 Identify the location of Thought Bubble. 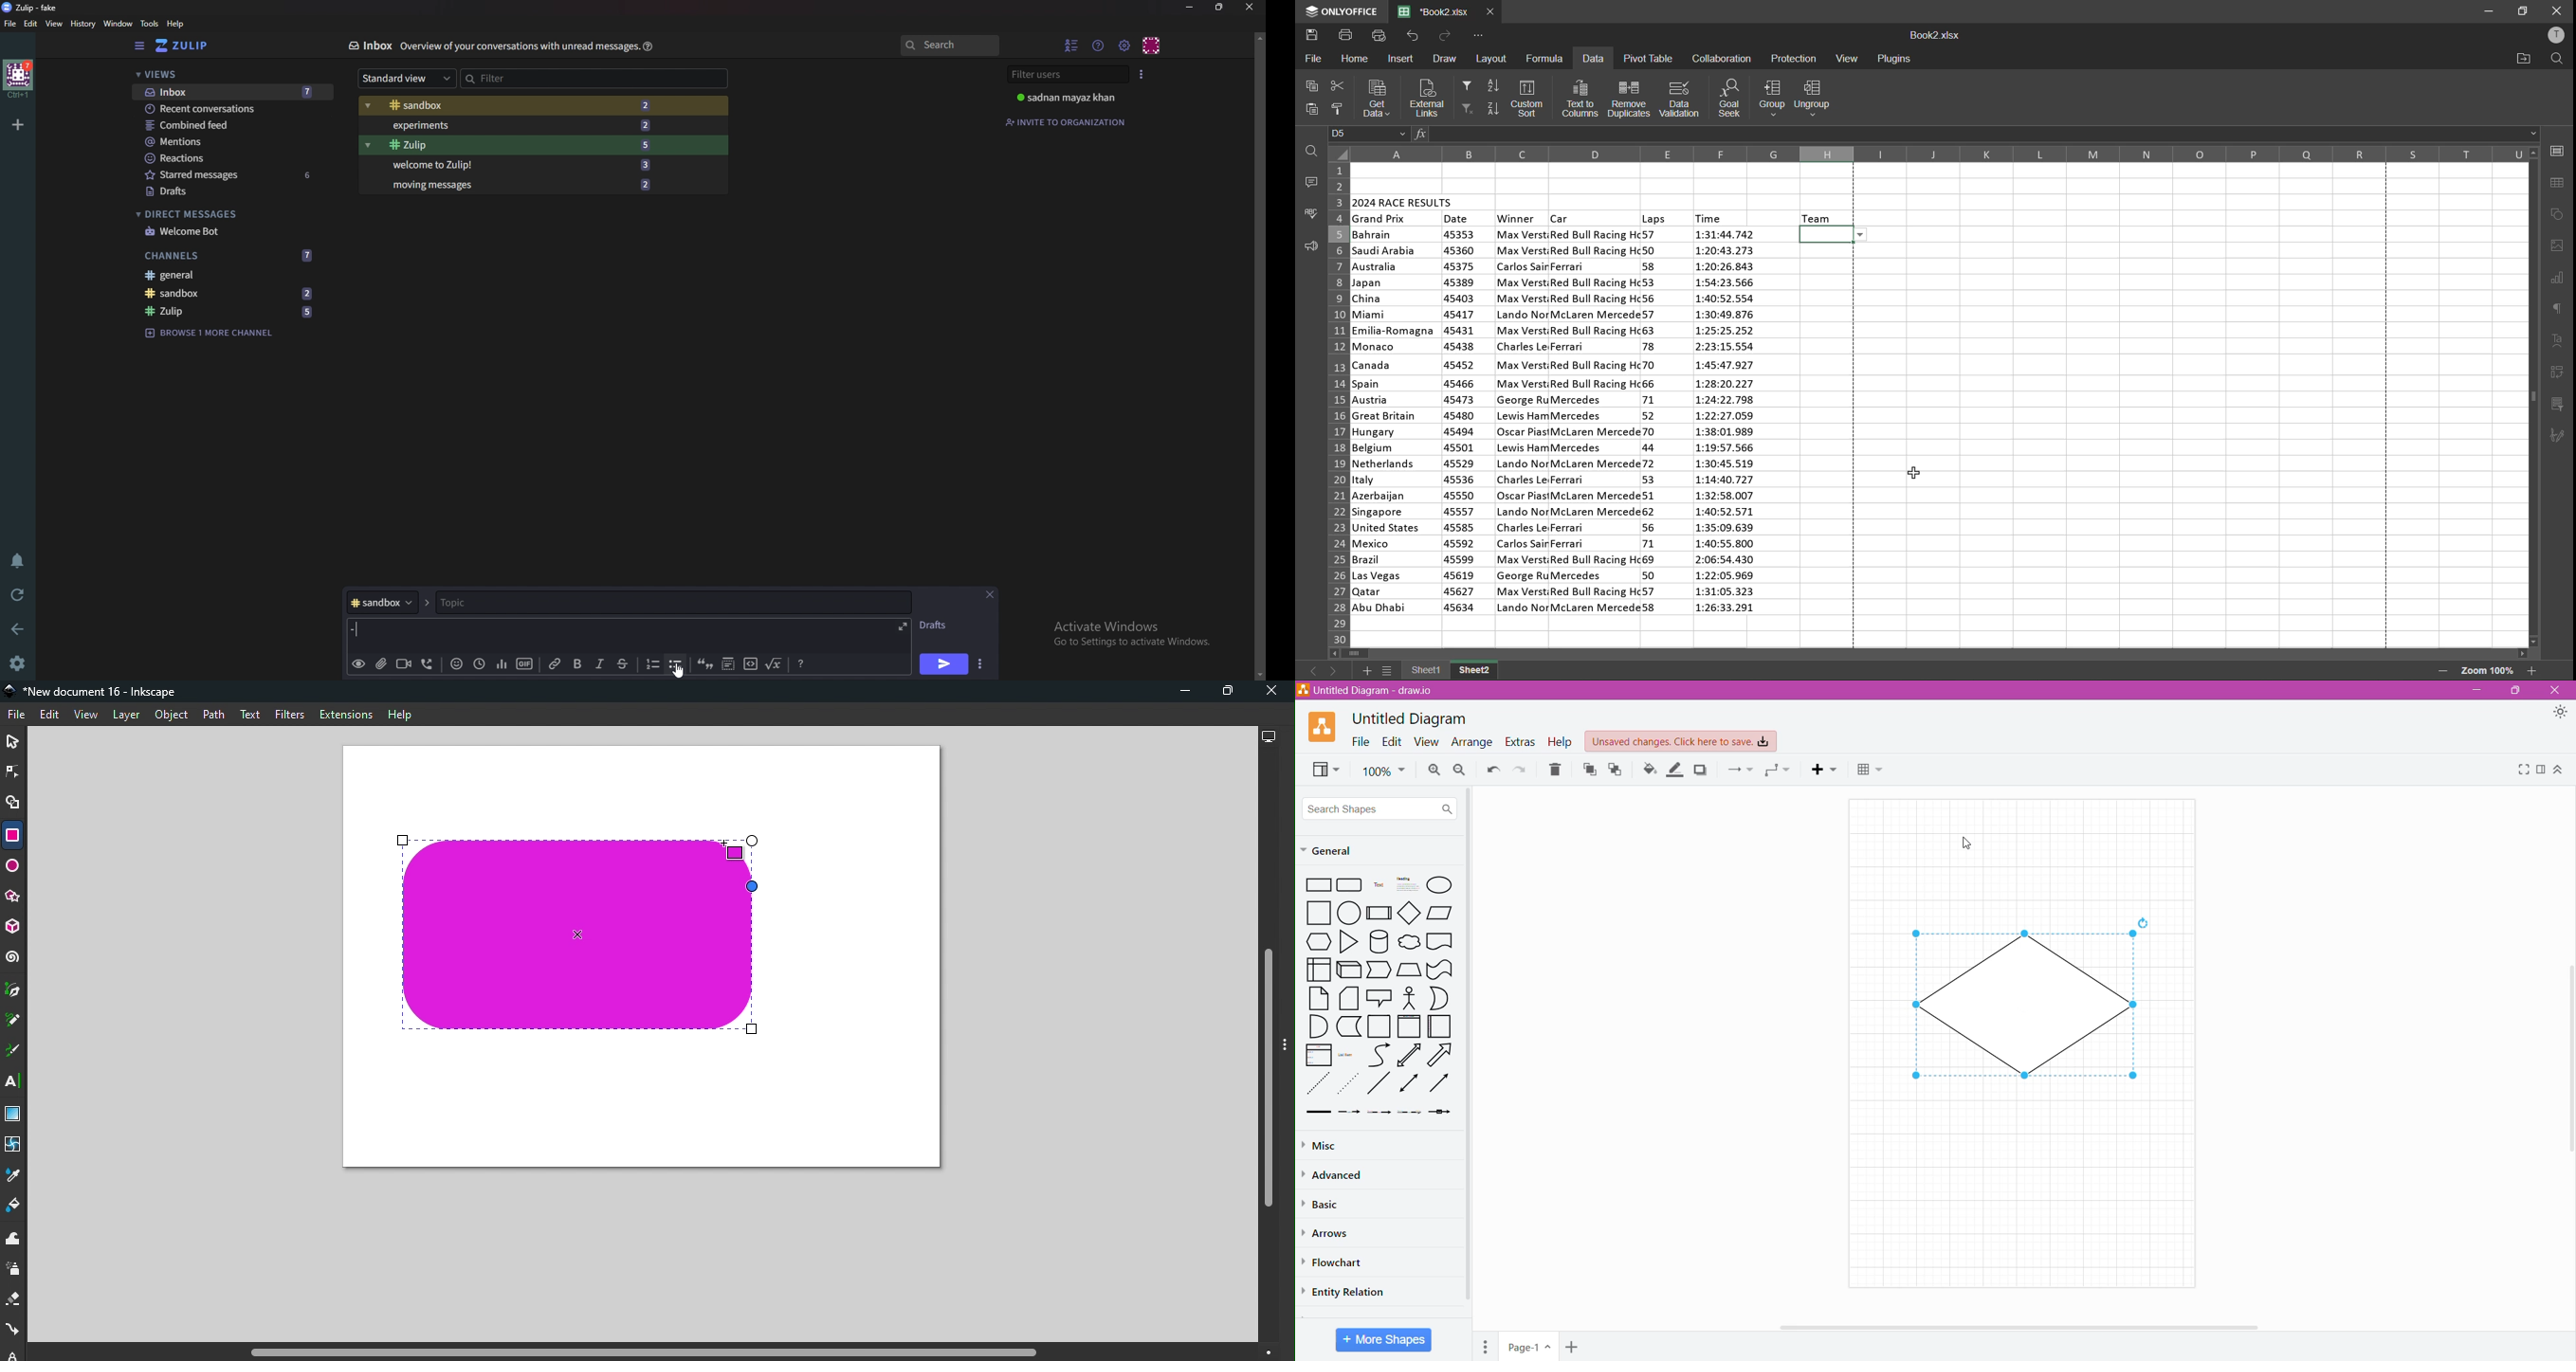
(1409, 943).